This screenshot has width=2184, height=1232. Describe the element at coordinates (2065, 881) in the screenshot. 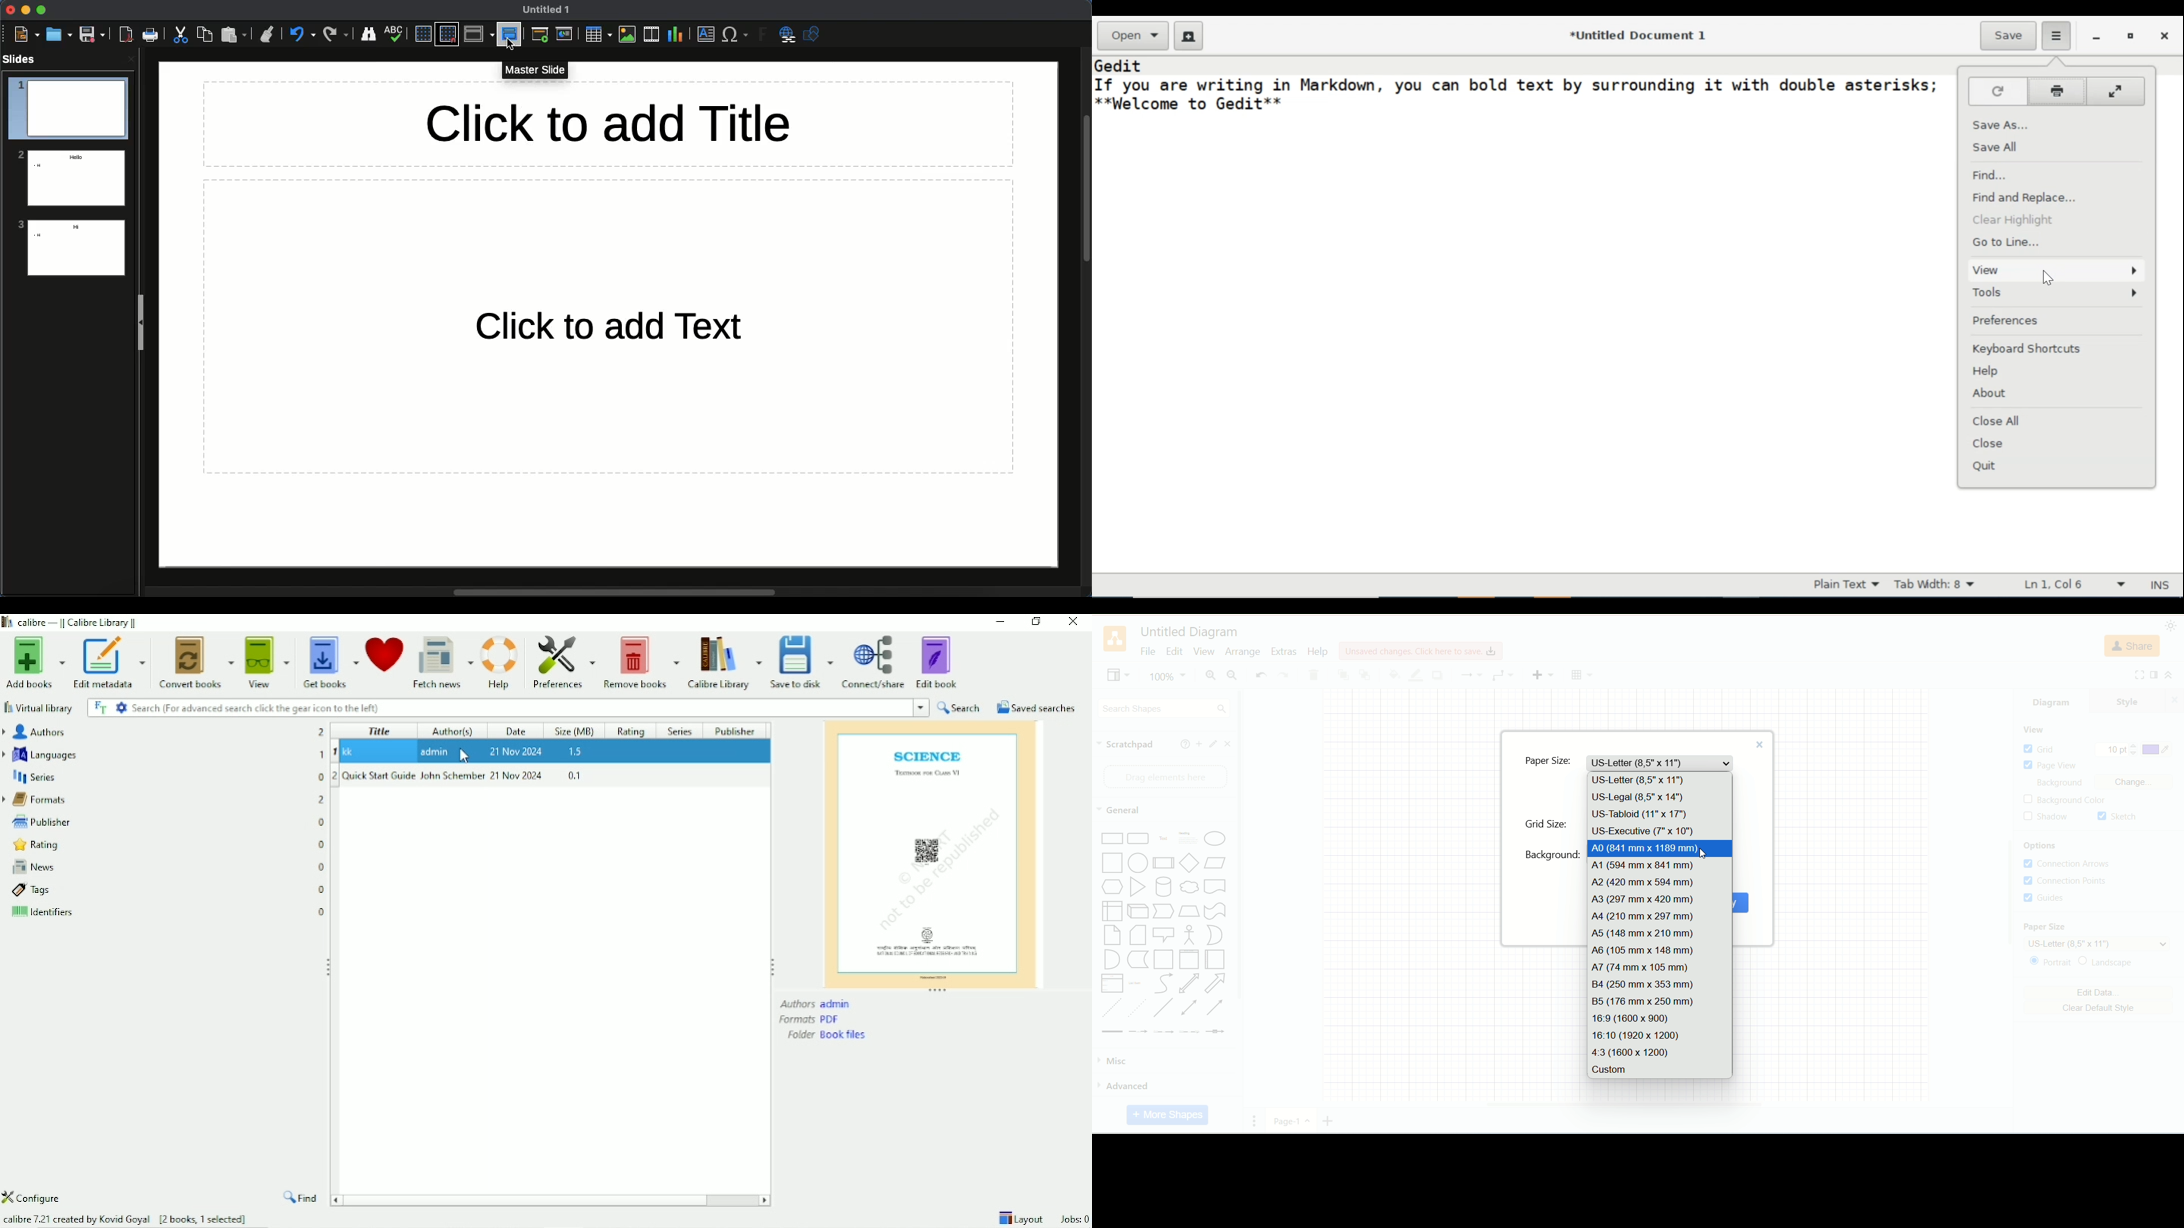

I see `connection points` at that location.